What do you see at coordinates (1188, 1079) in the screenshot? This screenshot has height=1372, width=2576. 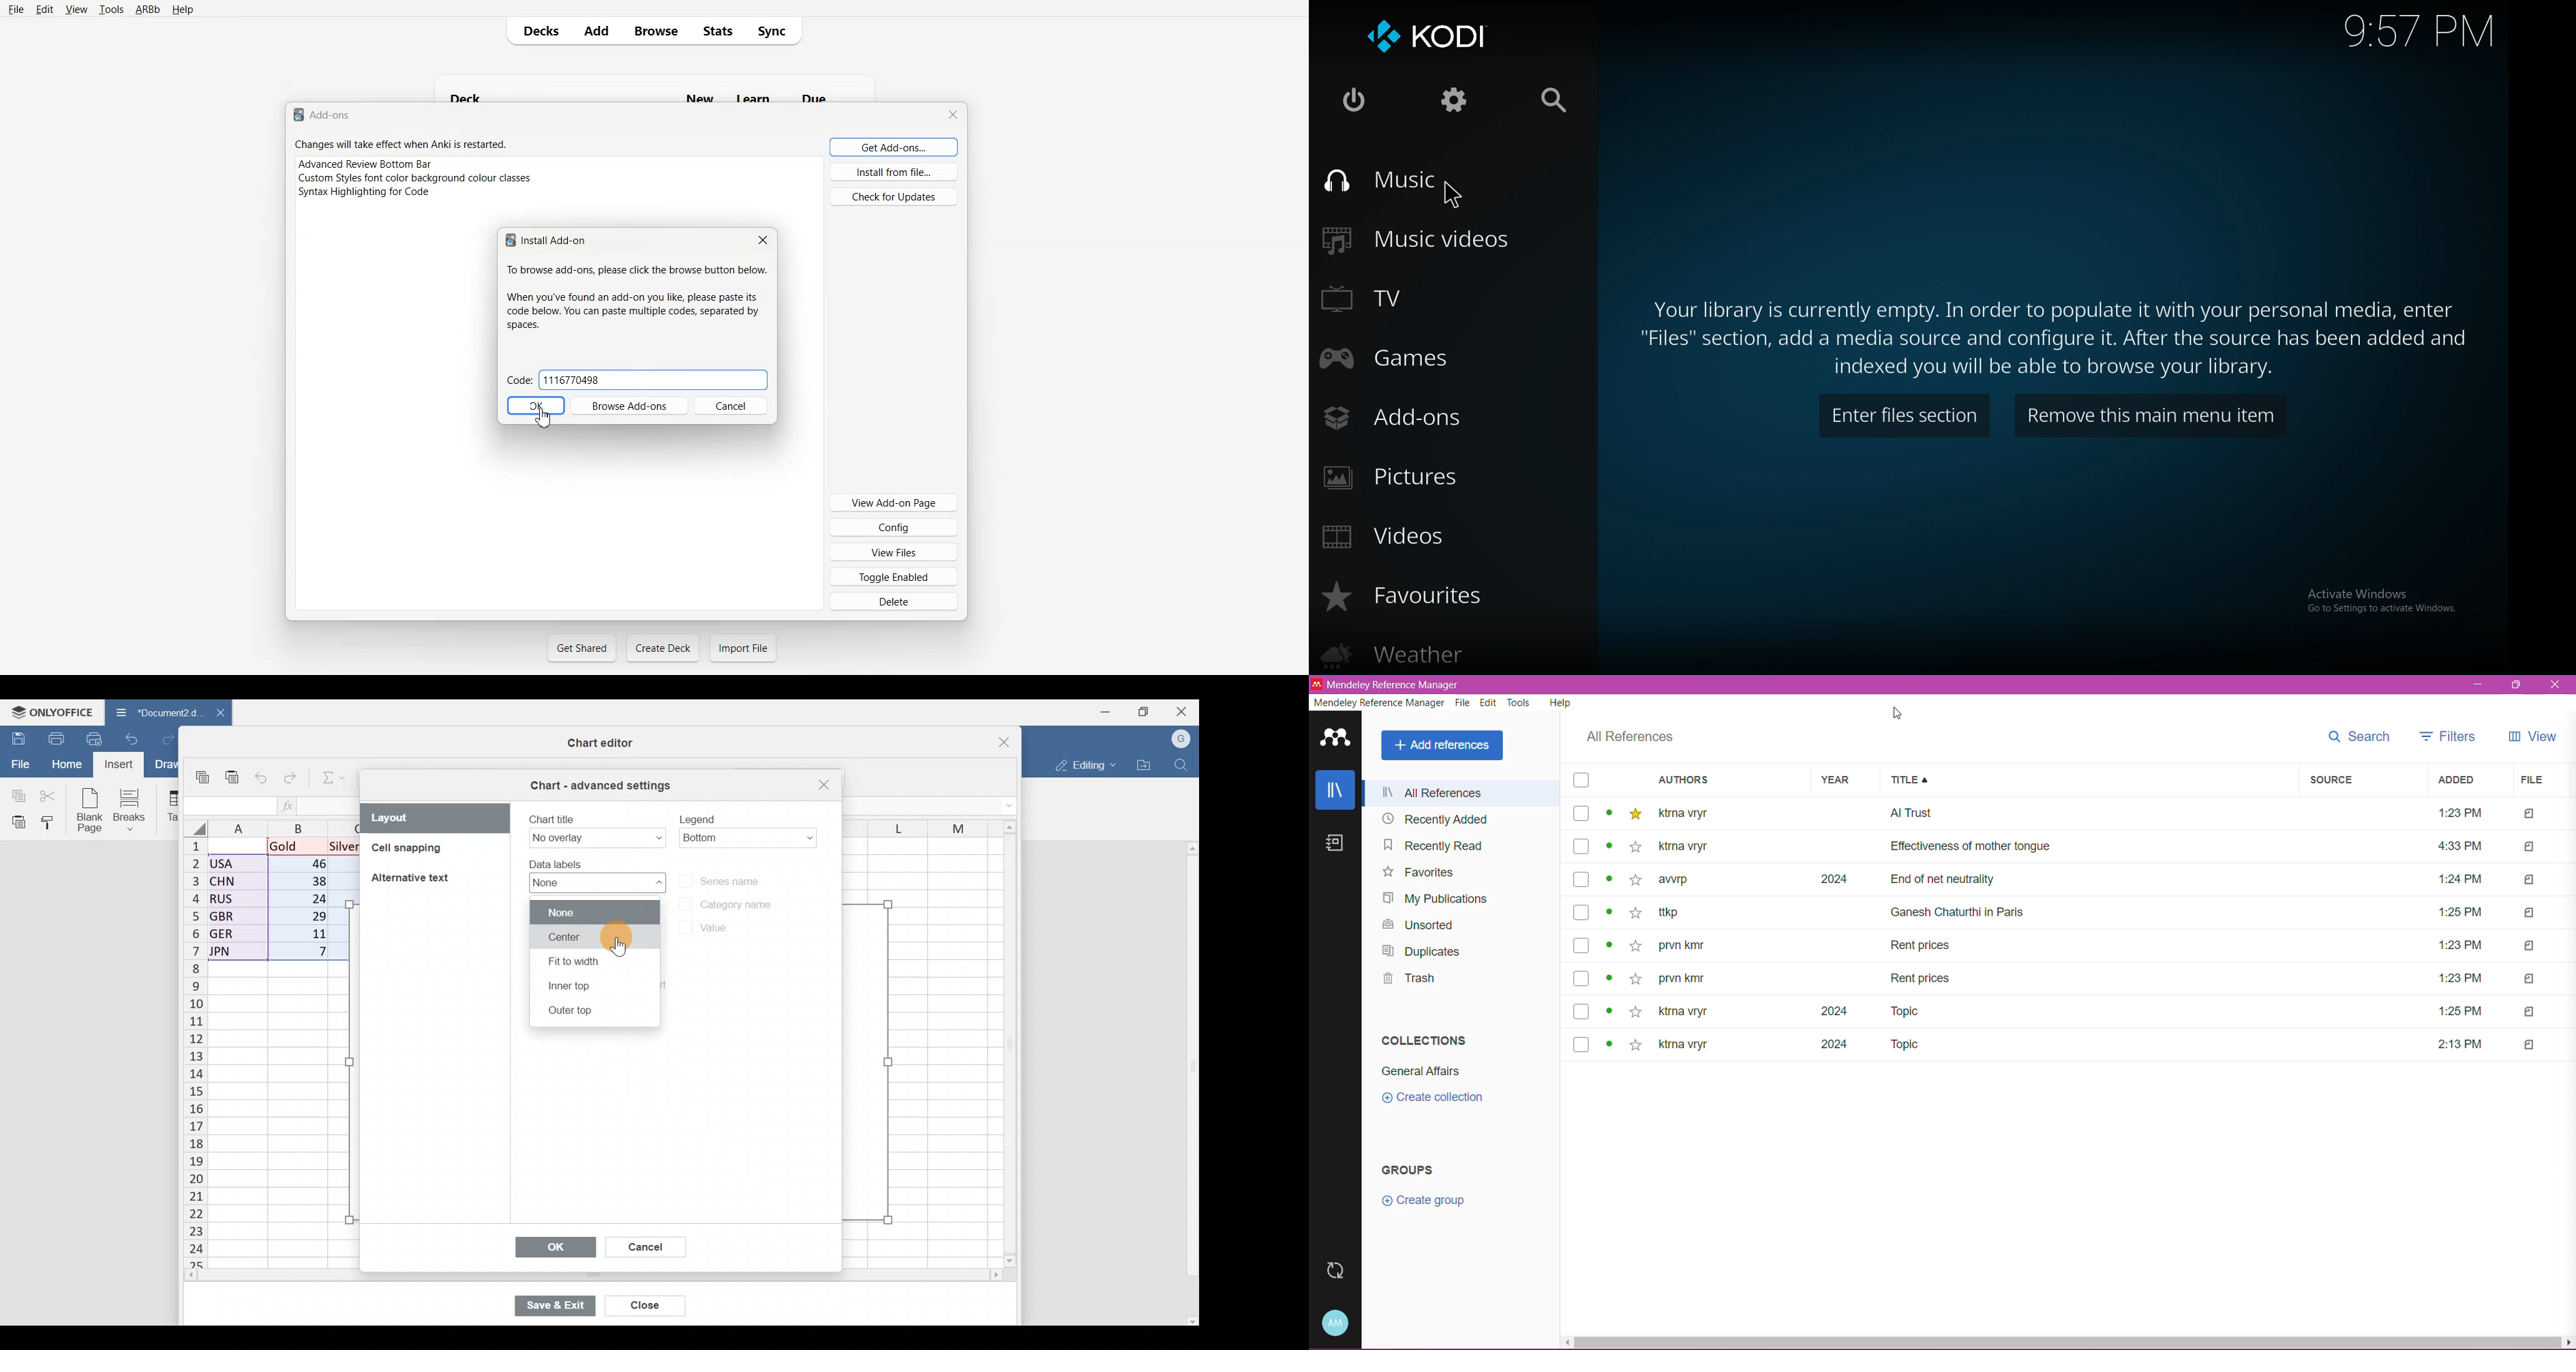 I see `Scroll bar` at bounding box center [1188, 1079].